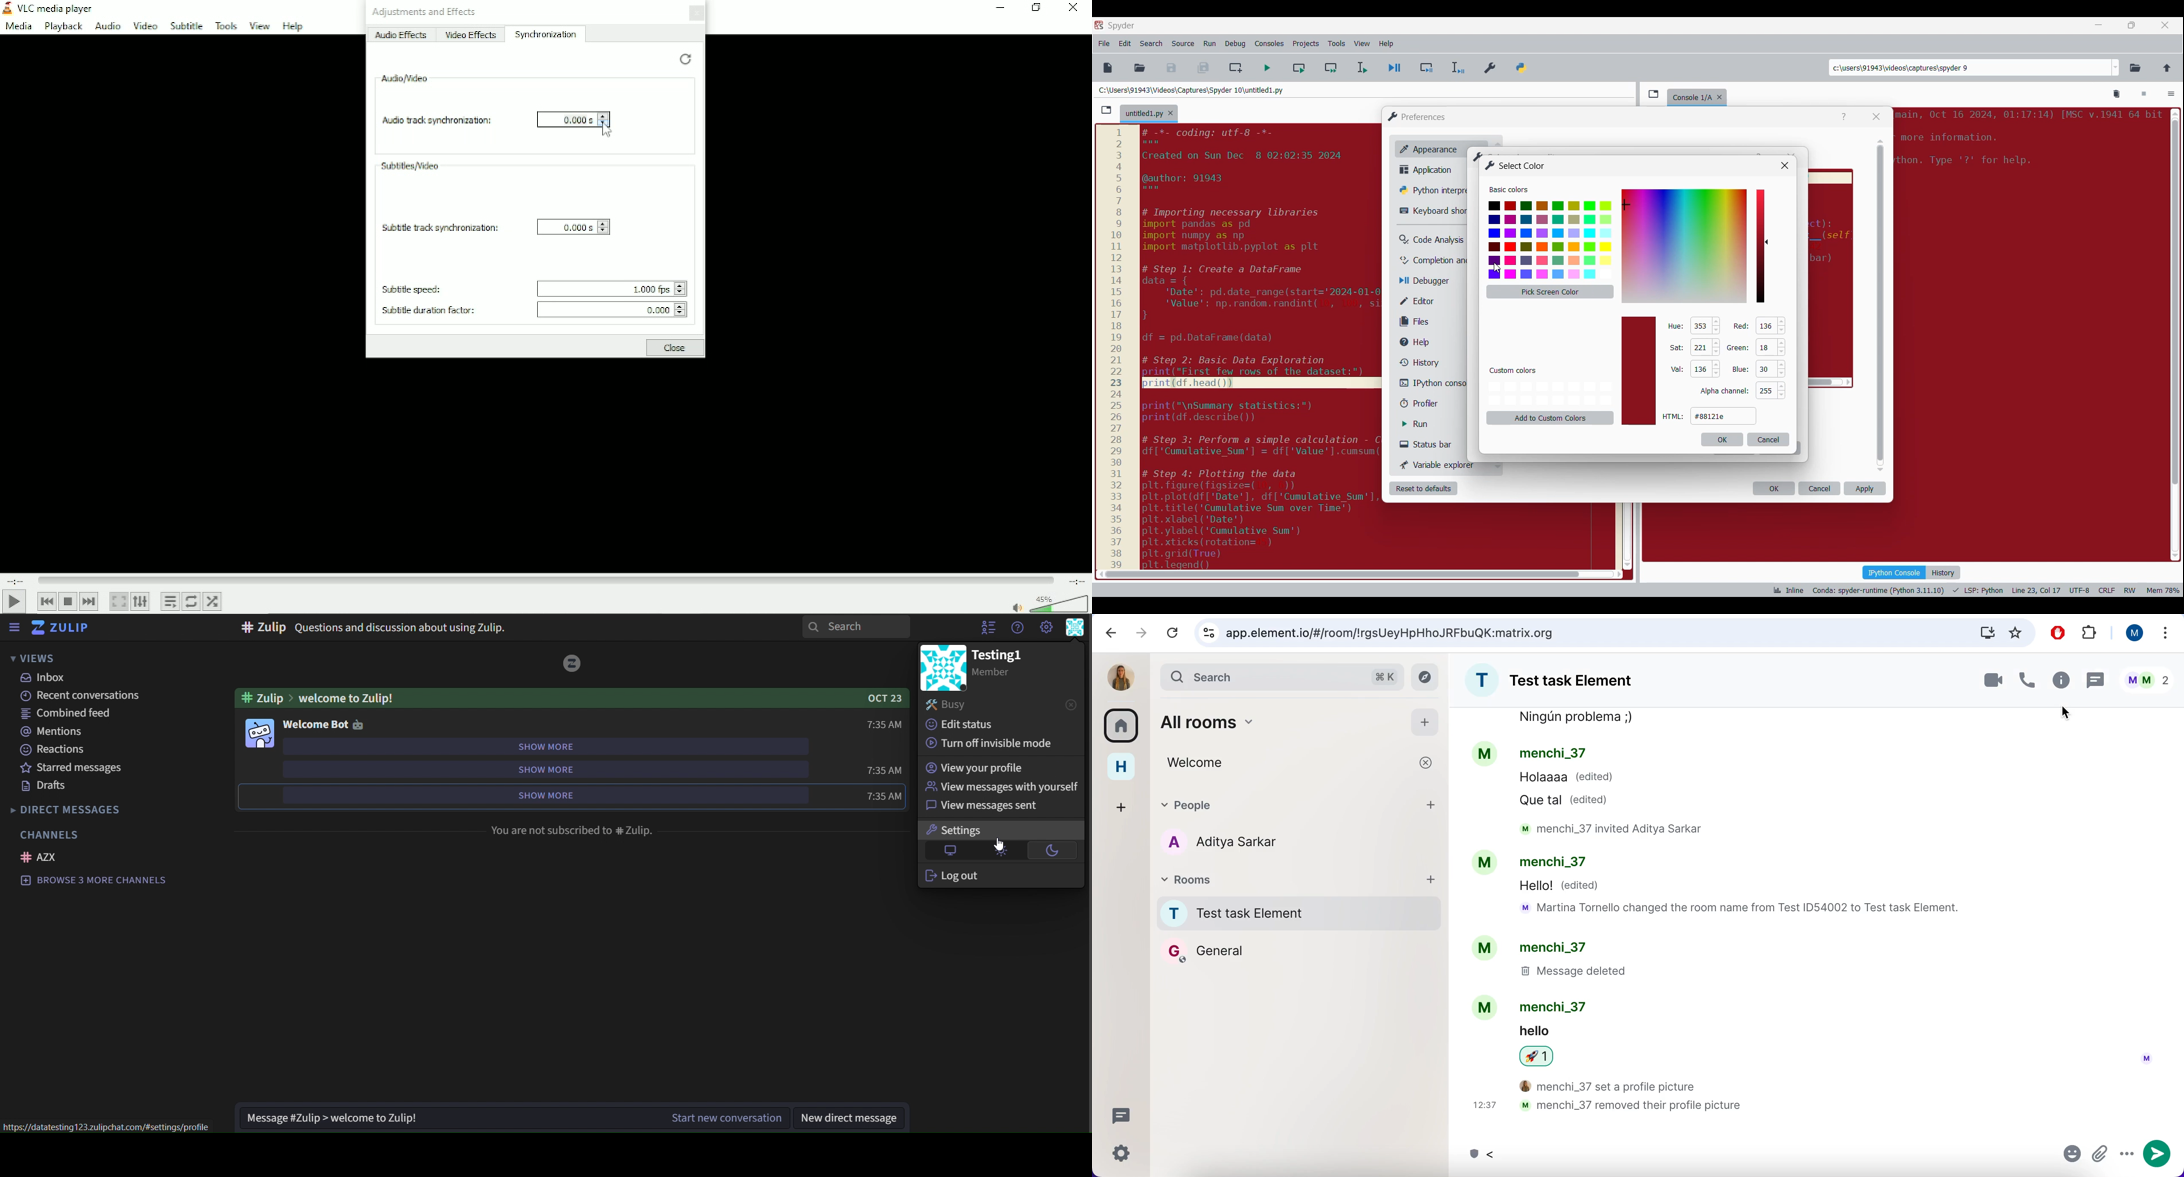 The image size is (2184, 1204). I want to click on Appearance, current selection highlighted, so click(1426, 148).